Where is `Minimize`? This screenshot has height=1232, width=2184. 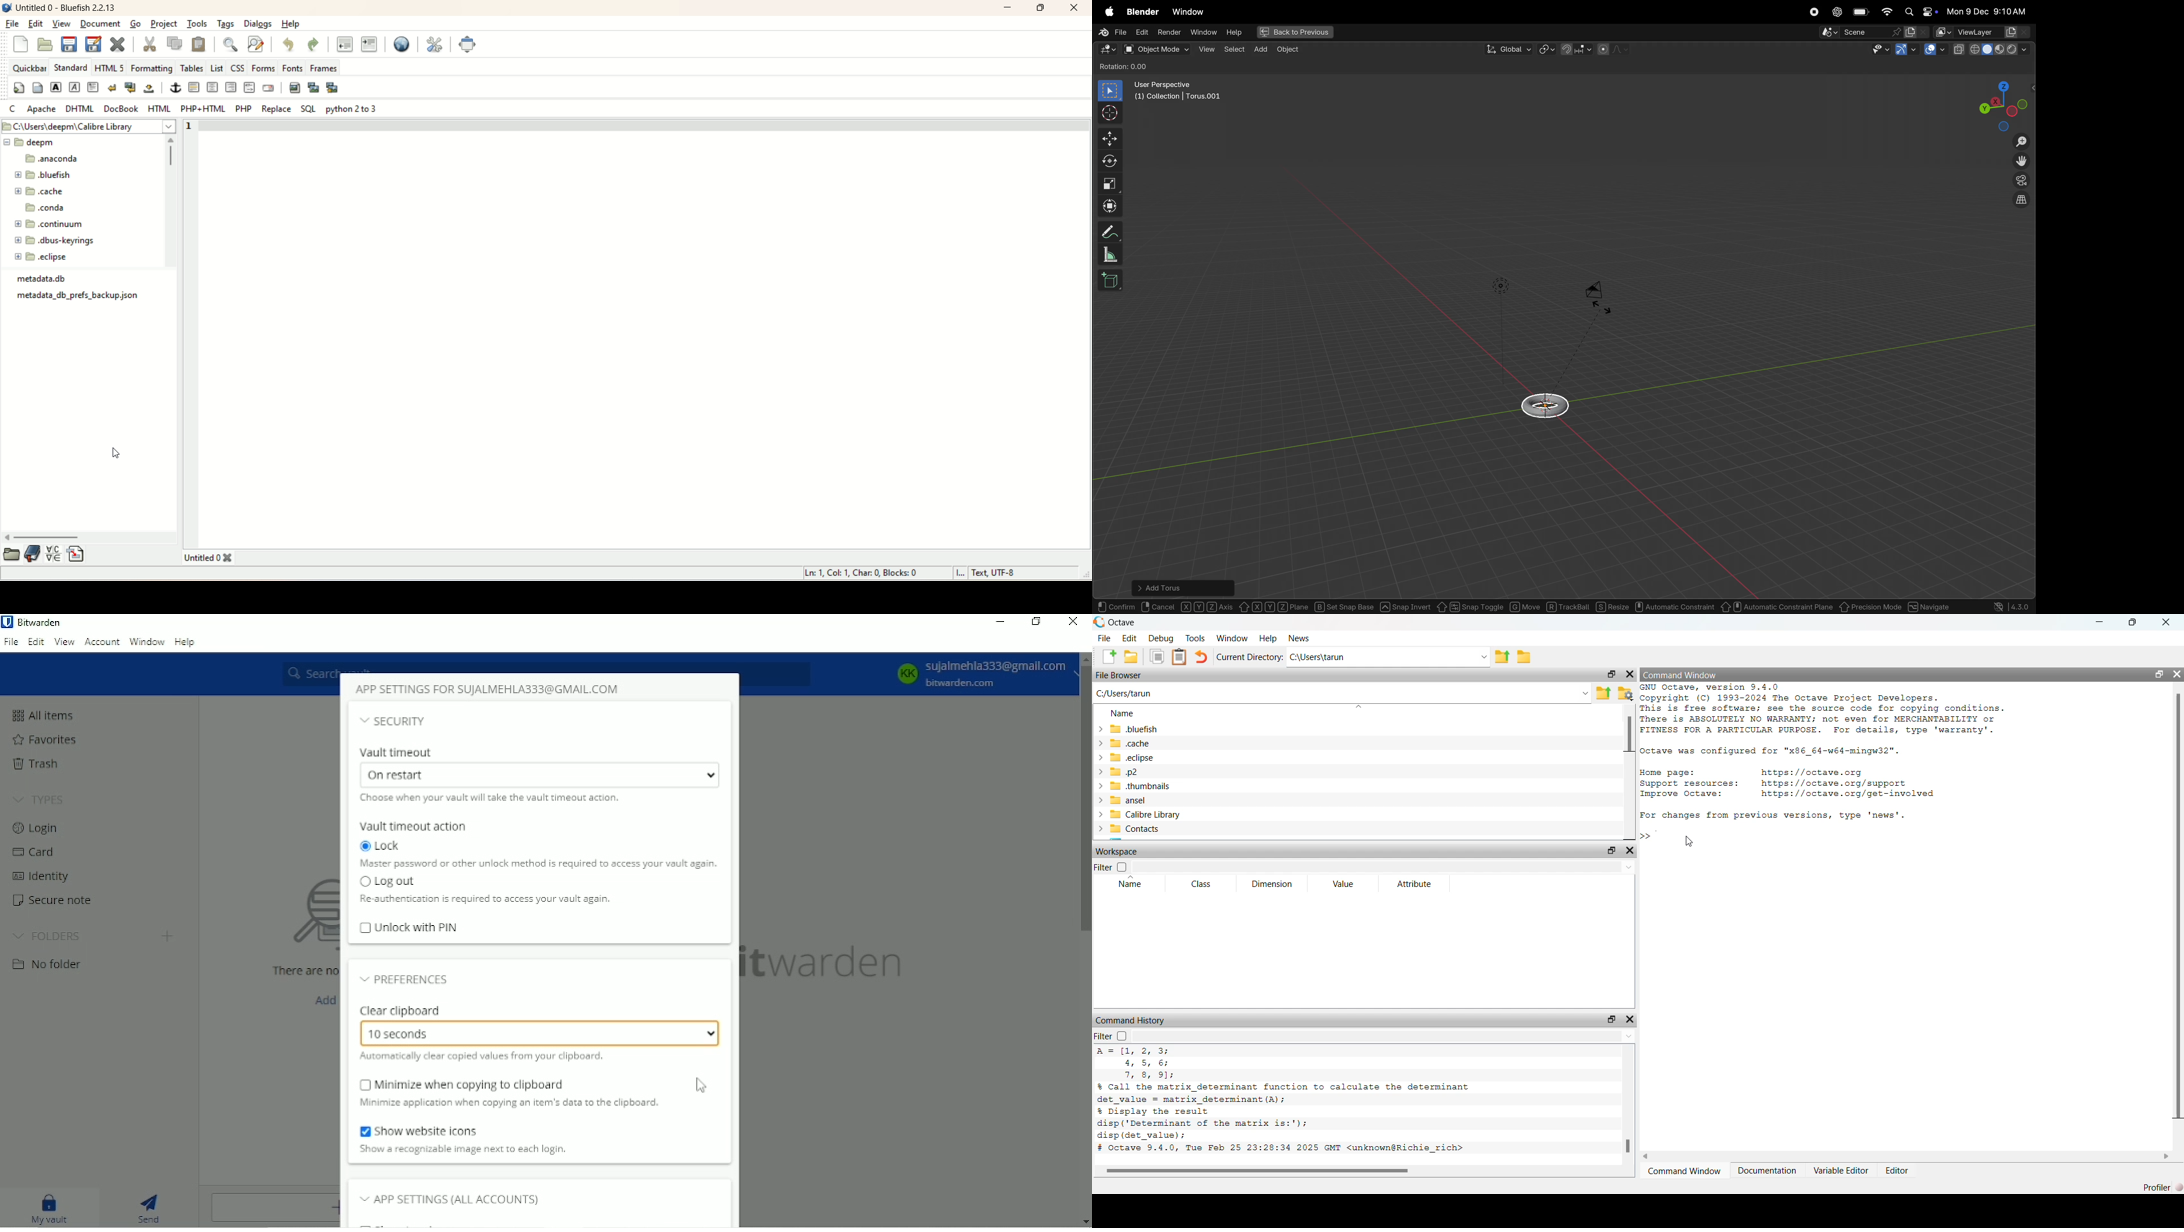 Minimize is located at coordinates (1001, 622).